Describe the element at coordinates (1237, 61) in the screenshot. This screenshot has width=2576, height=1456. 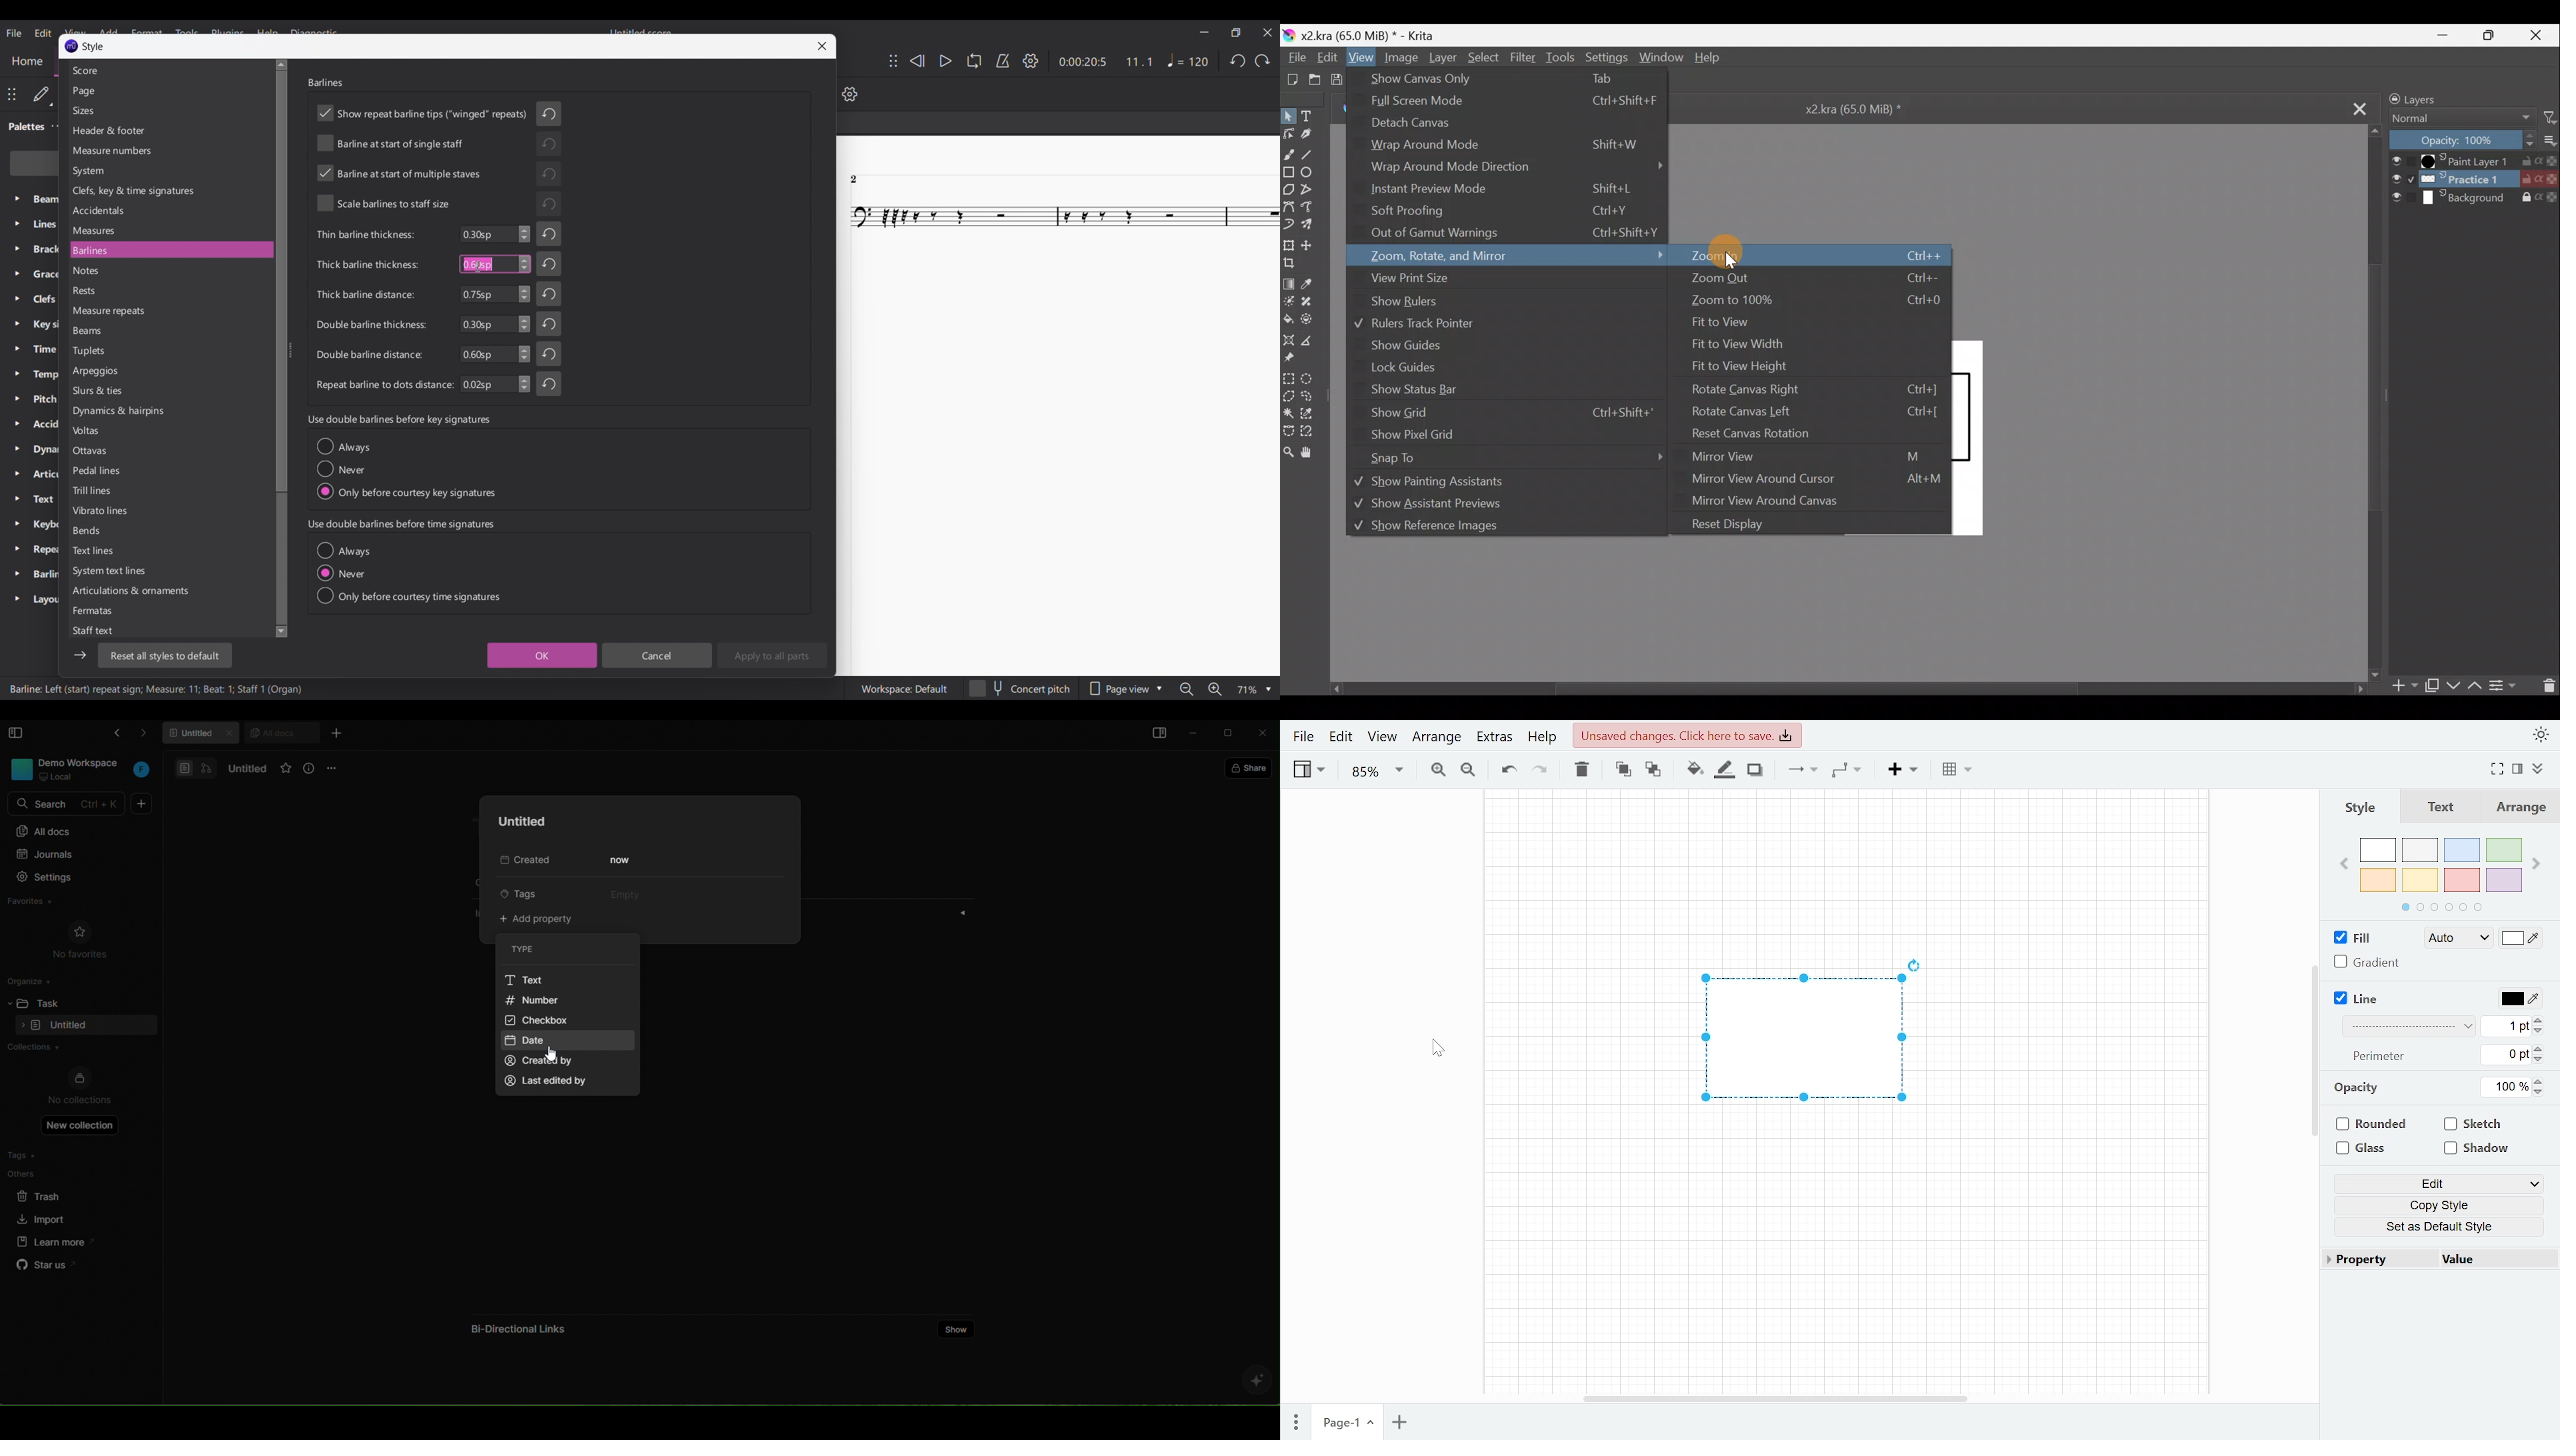
I see `Undo` at that location.